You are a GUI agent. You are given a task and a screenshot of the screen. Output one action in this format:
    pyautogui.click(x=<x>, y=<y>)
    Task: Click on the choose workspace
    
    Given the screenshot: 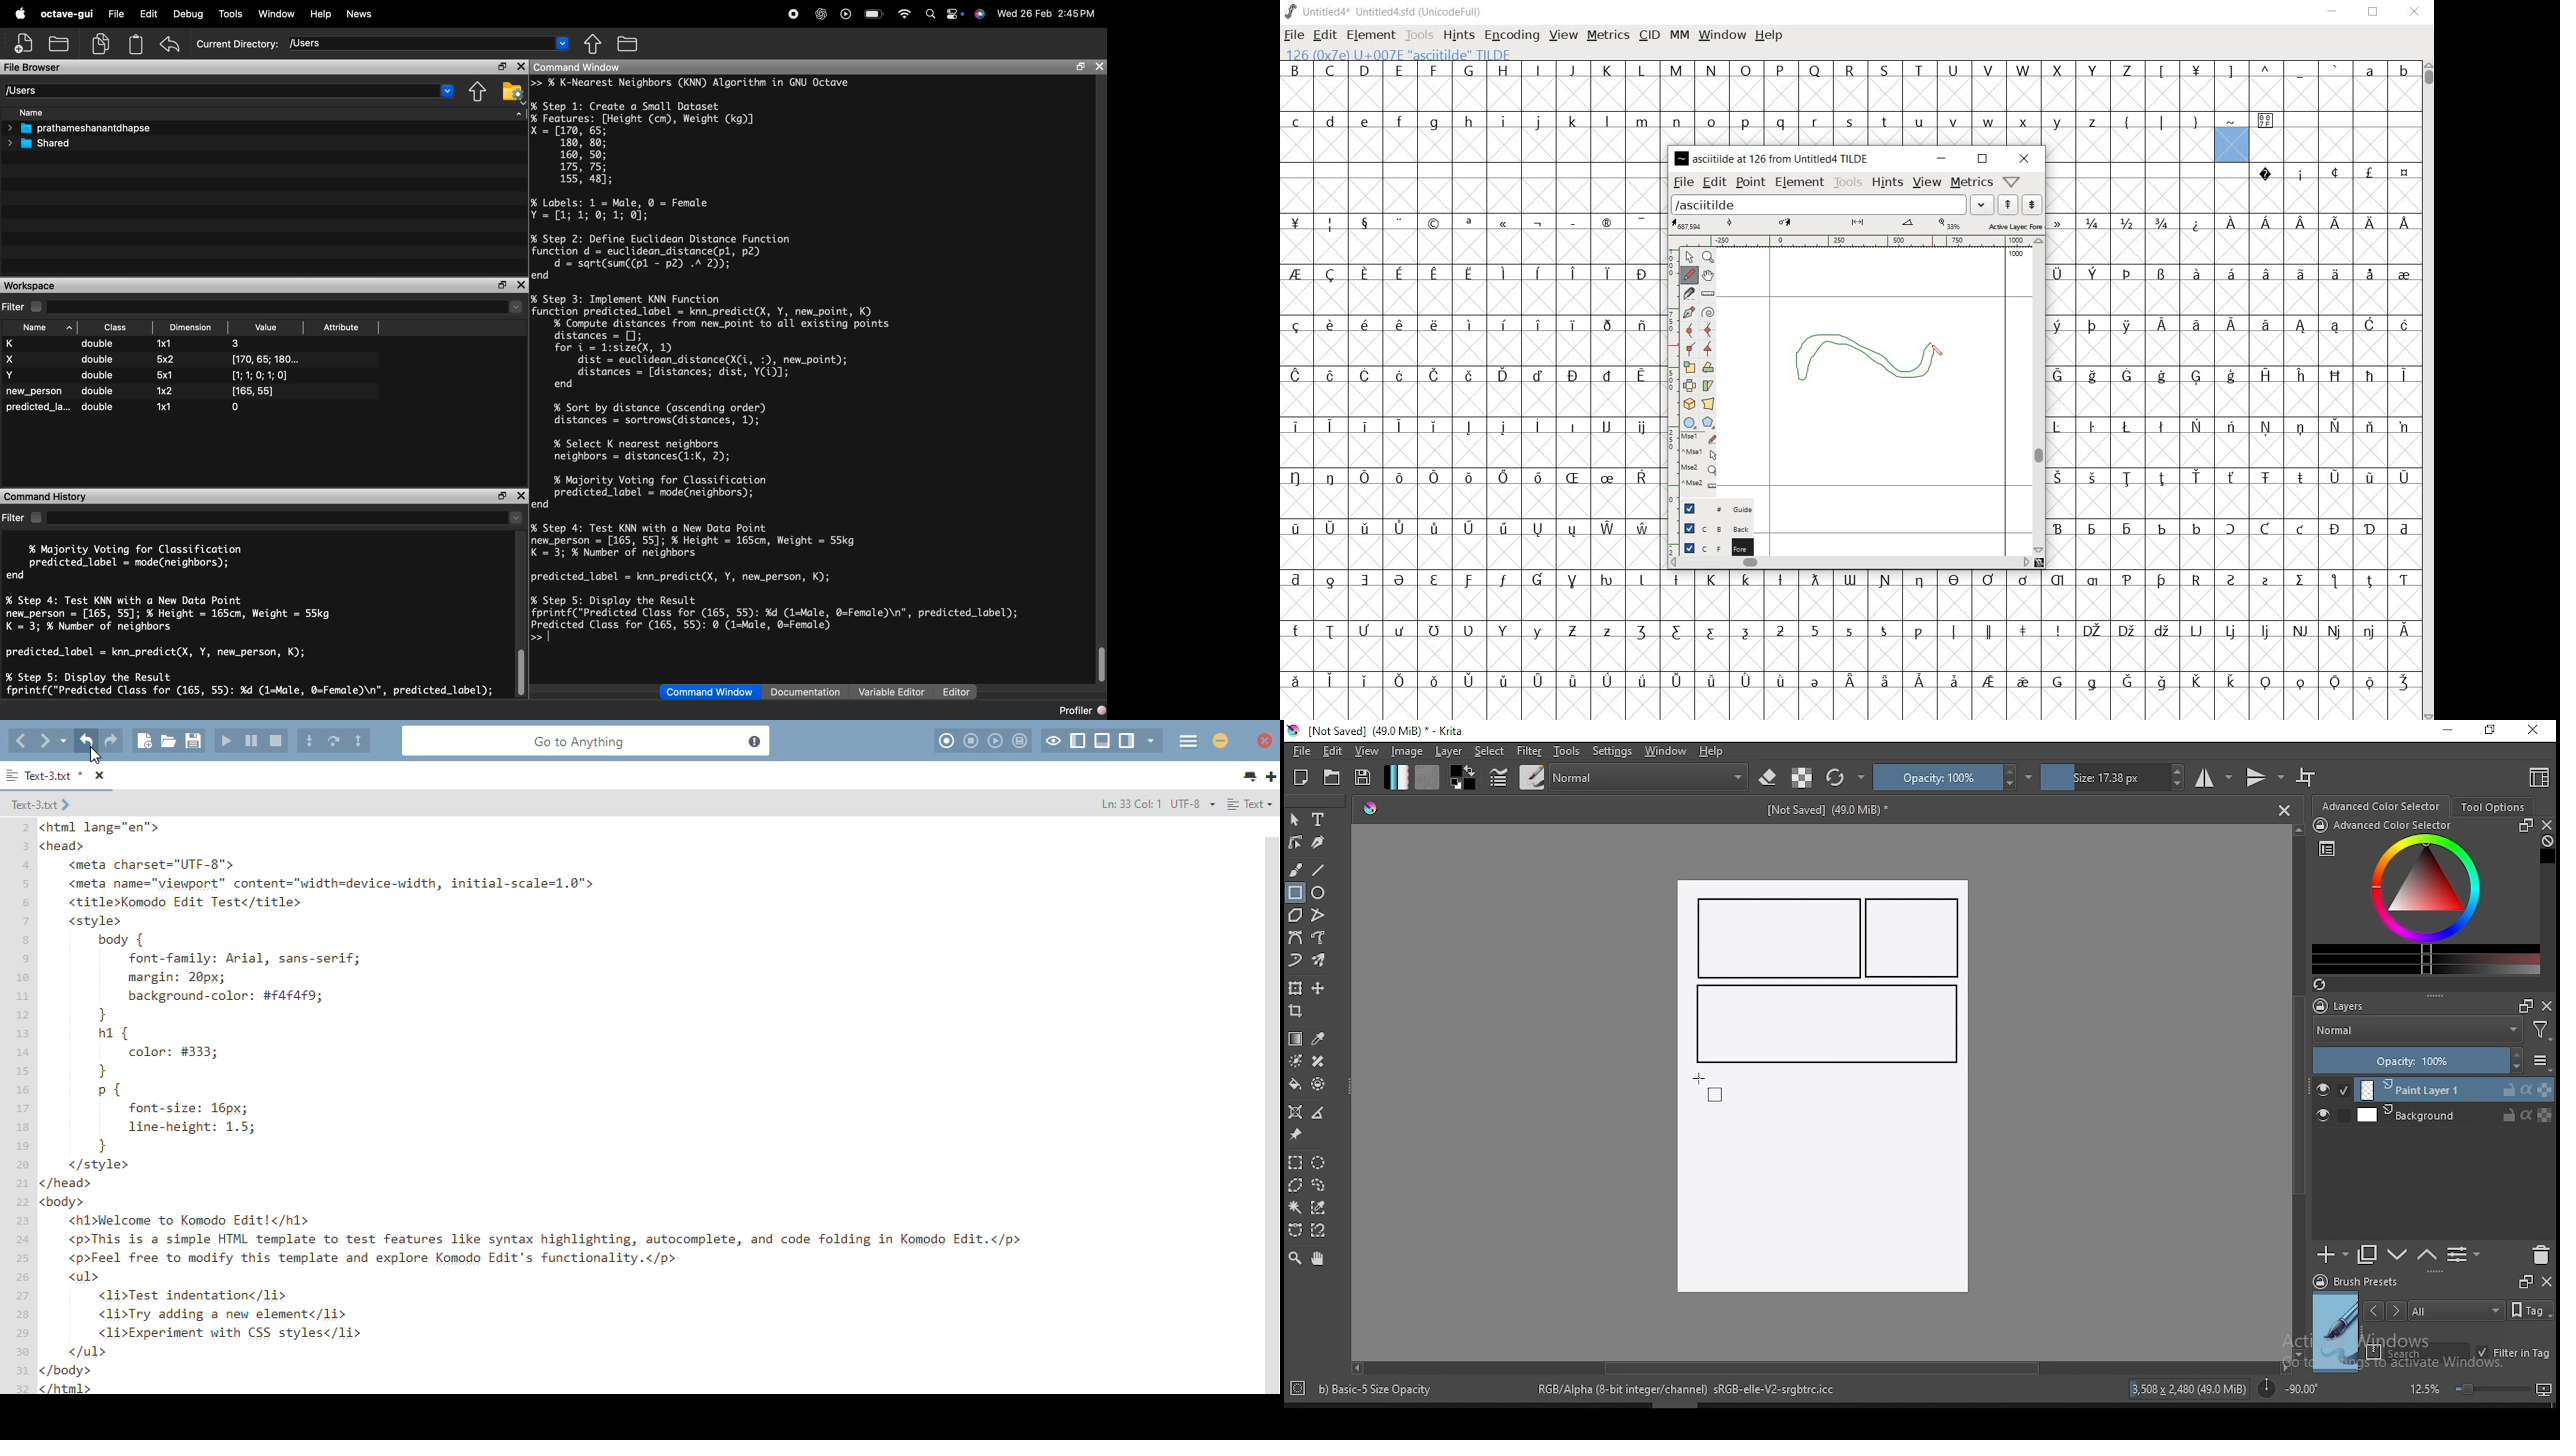 What is the action you would take?
    pyautogui.click(x=2537, y=777)
    